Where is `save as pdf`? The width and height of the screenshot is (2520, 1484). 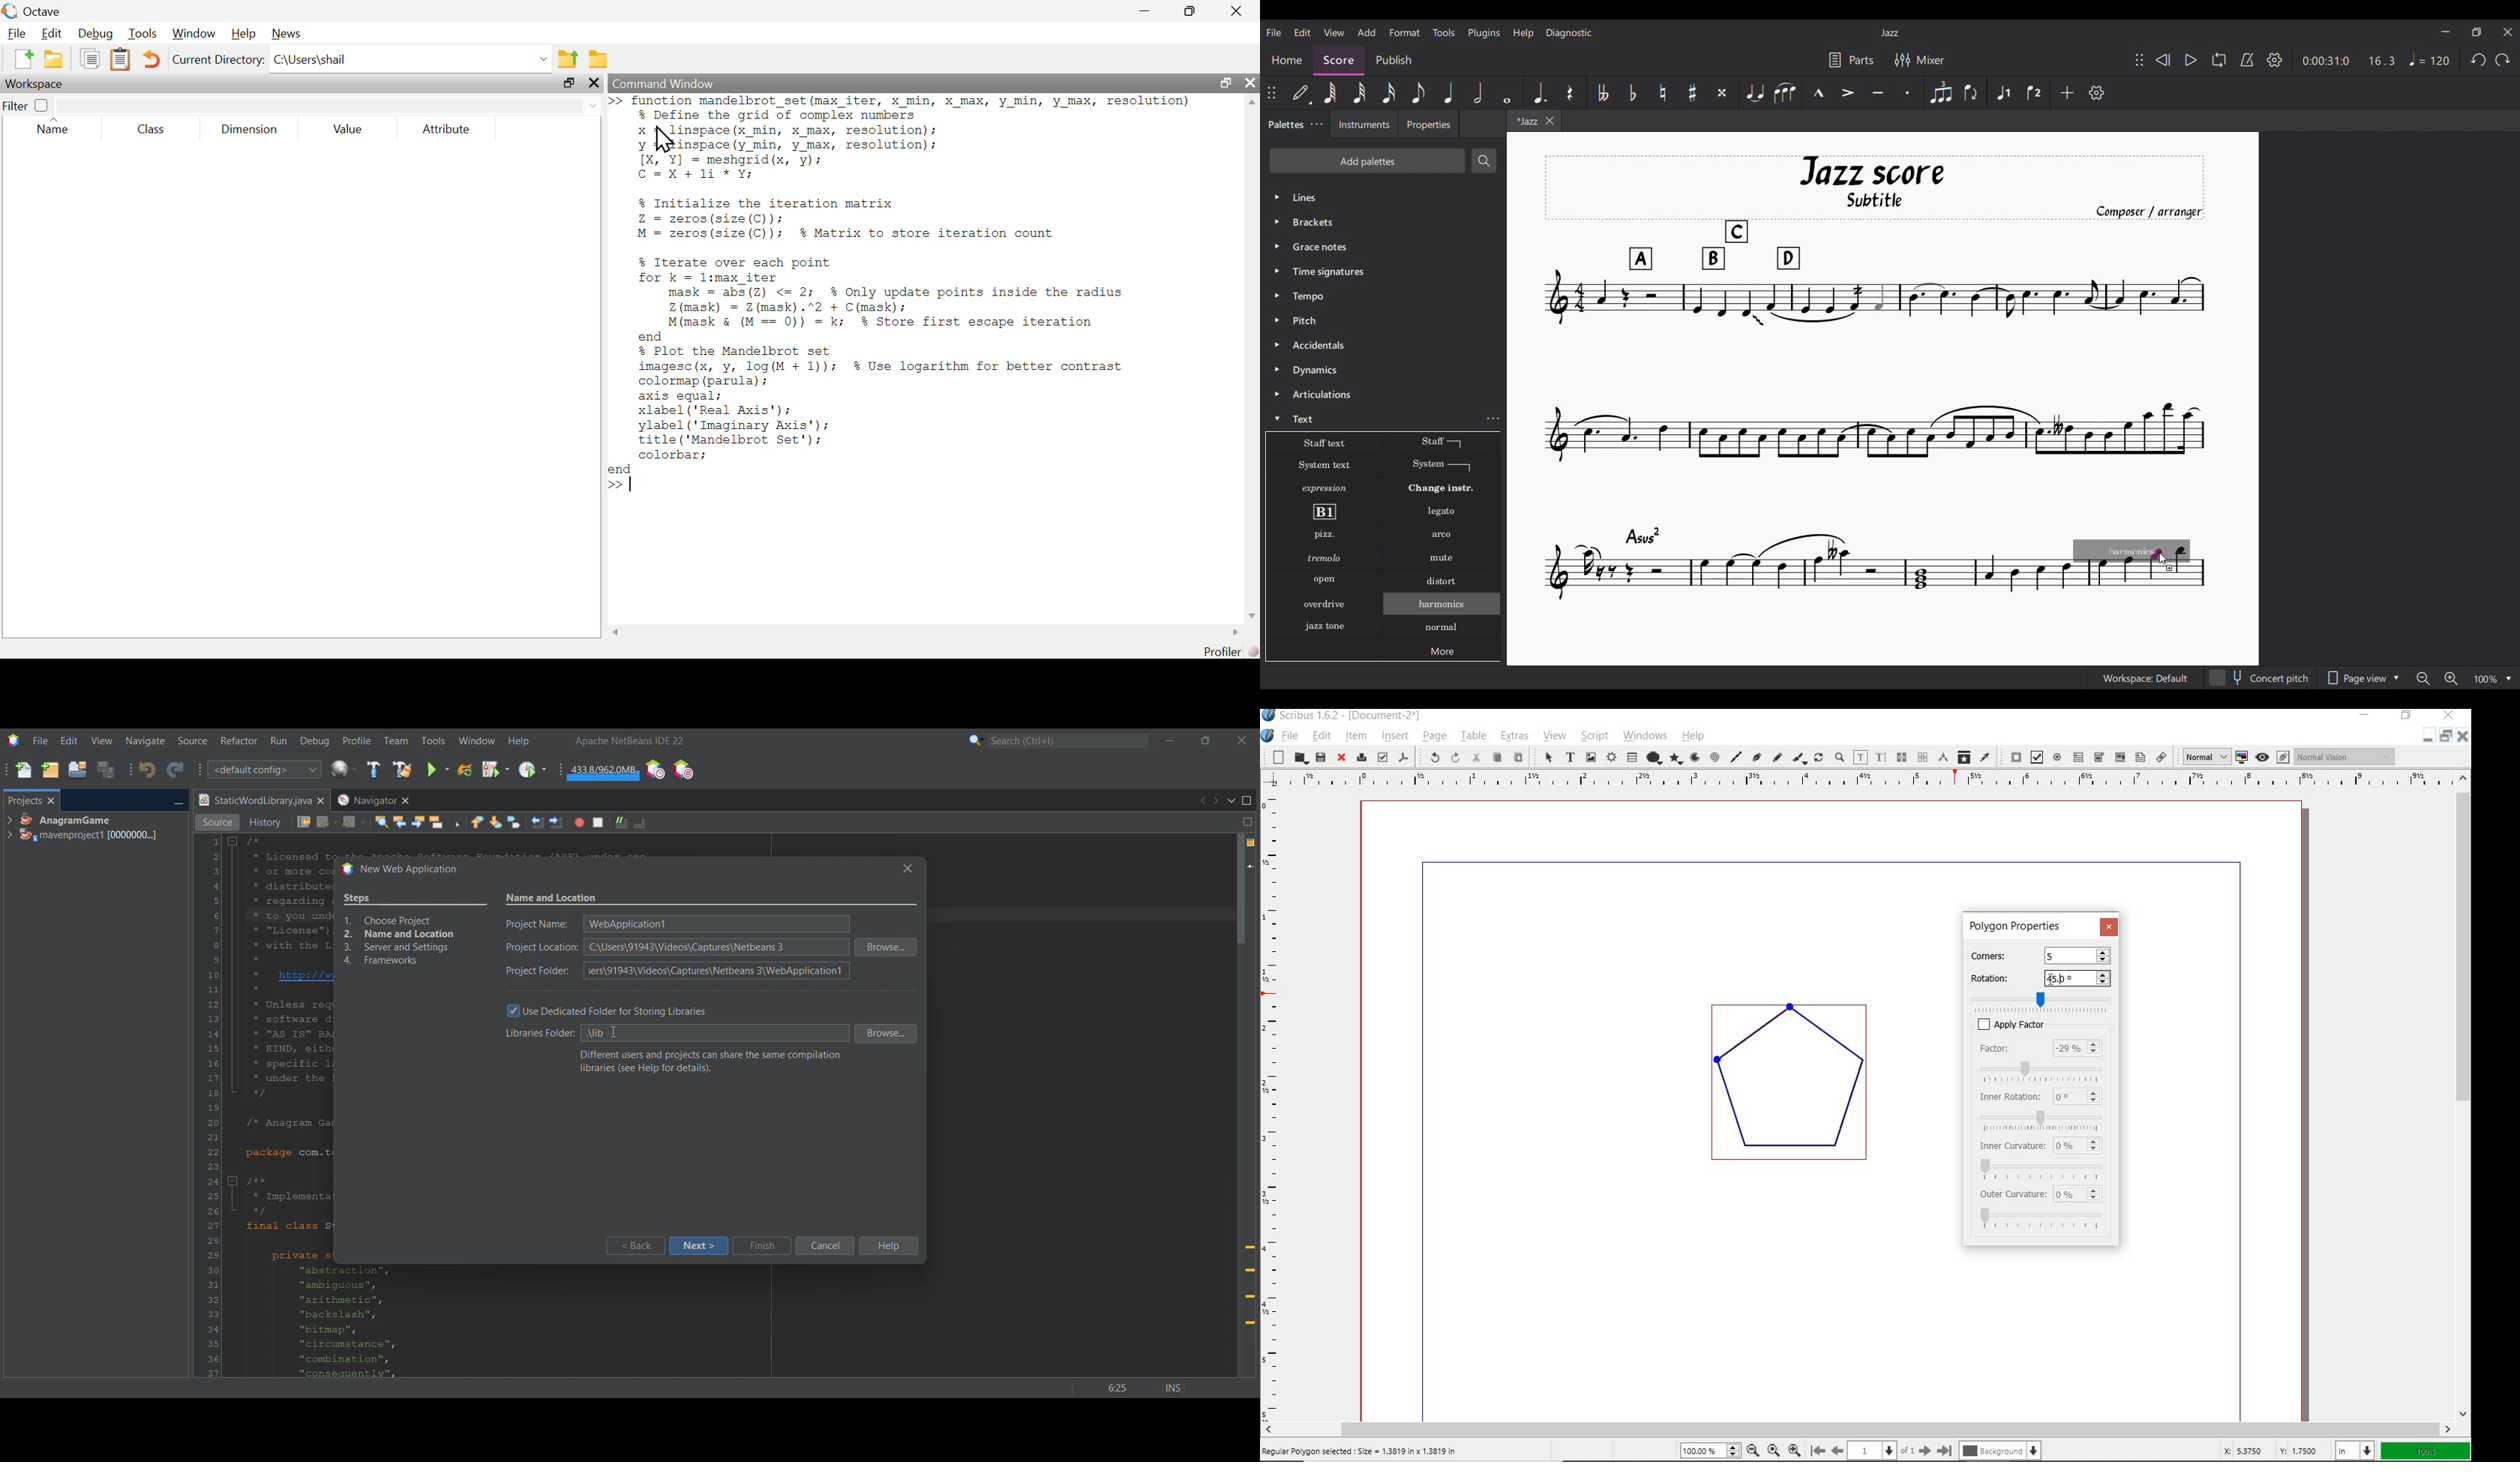
save as pdf is located at coordinates (1404, 756).